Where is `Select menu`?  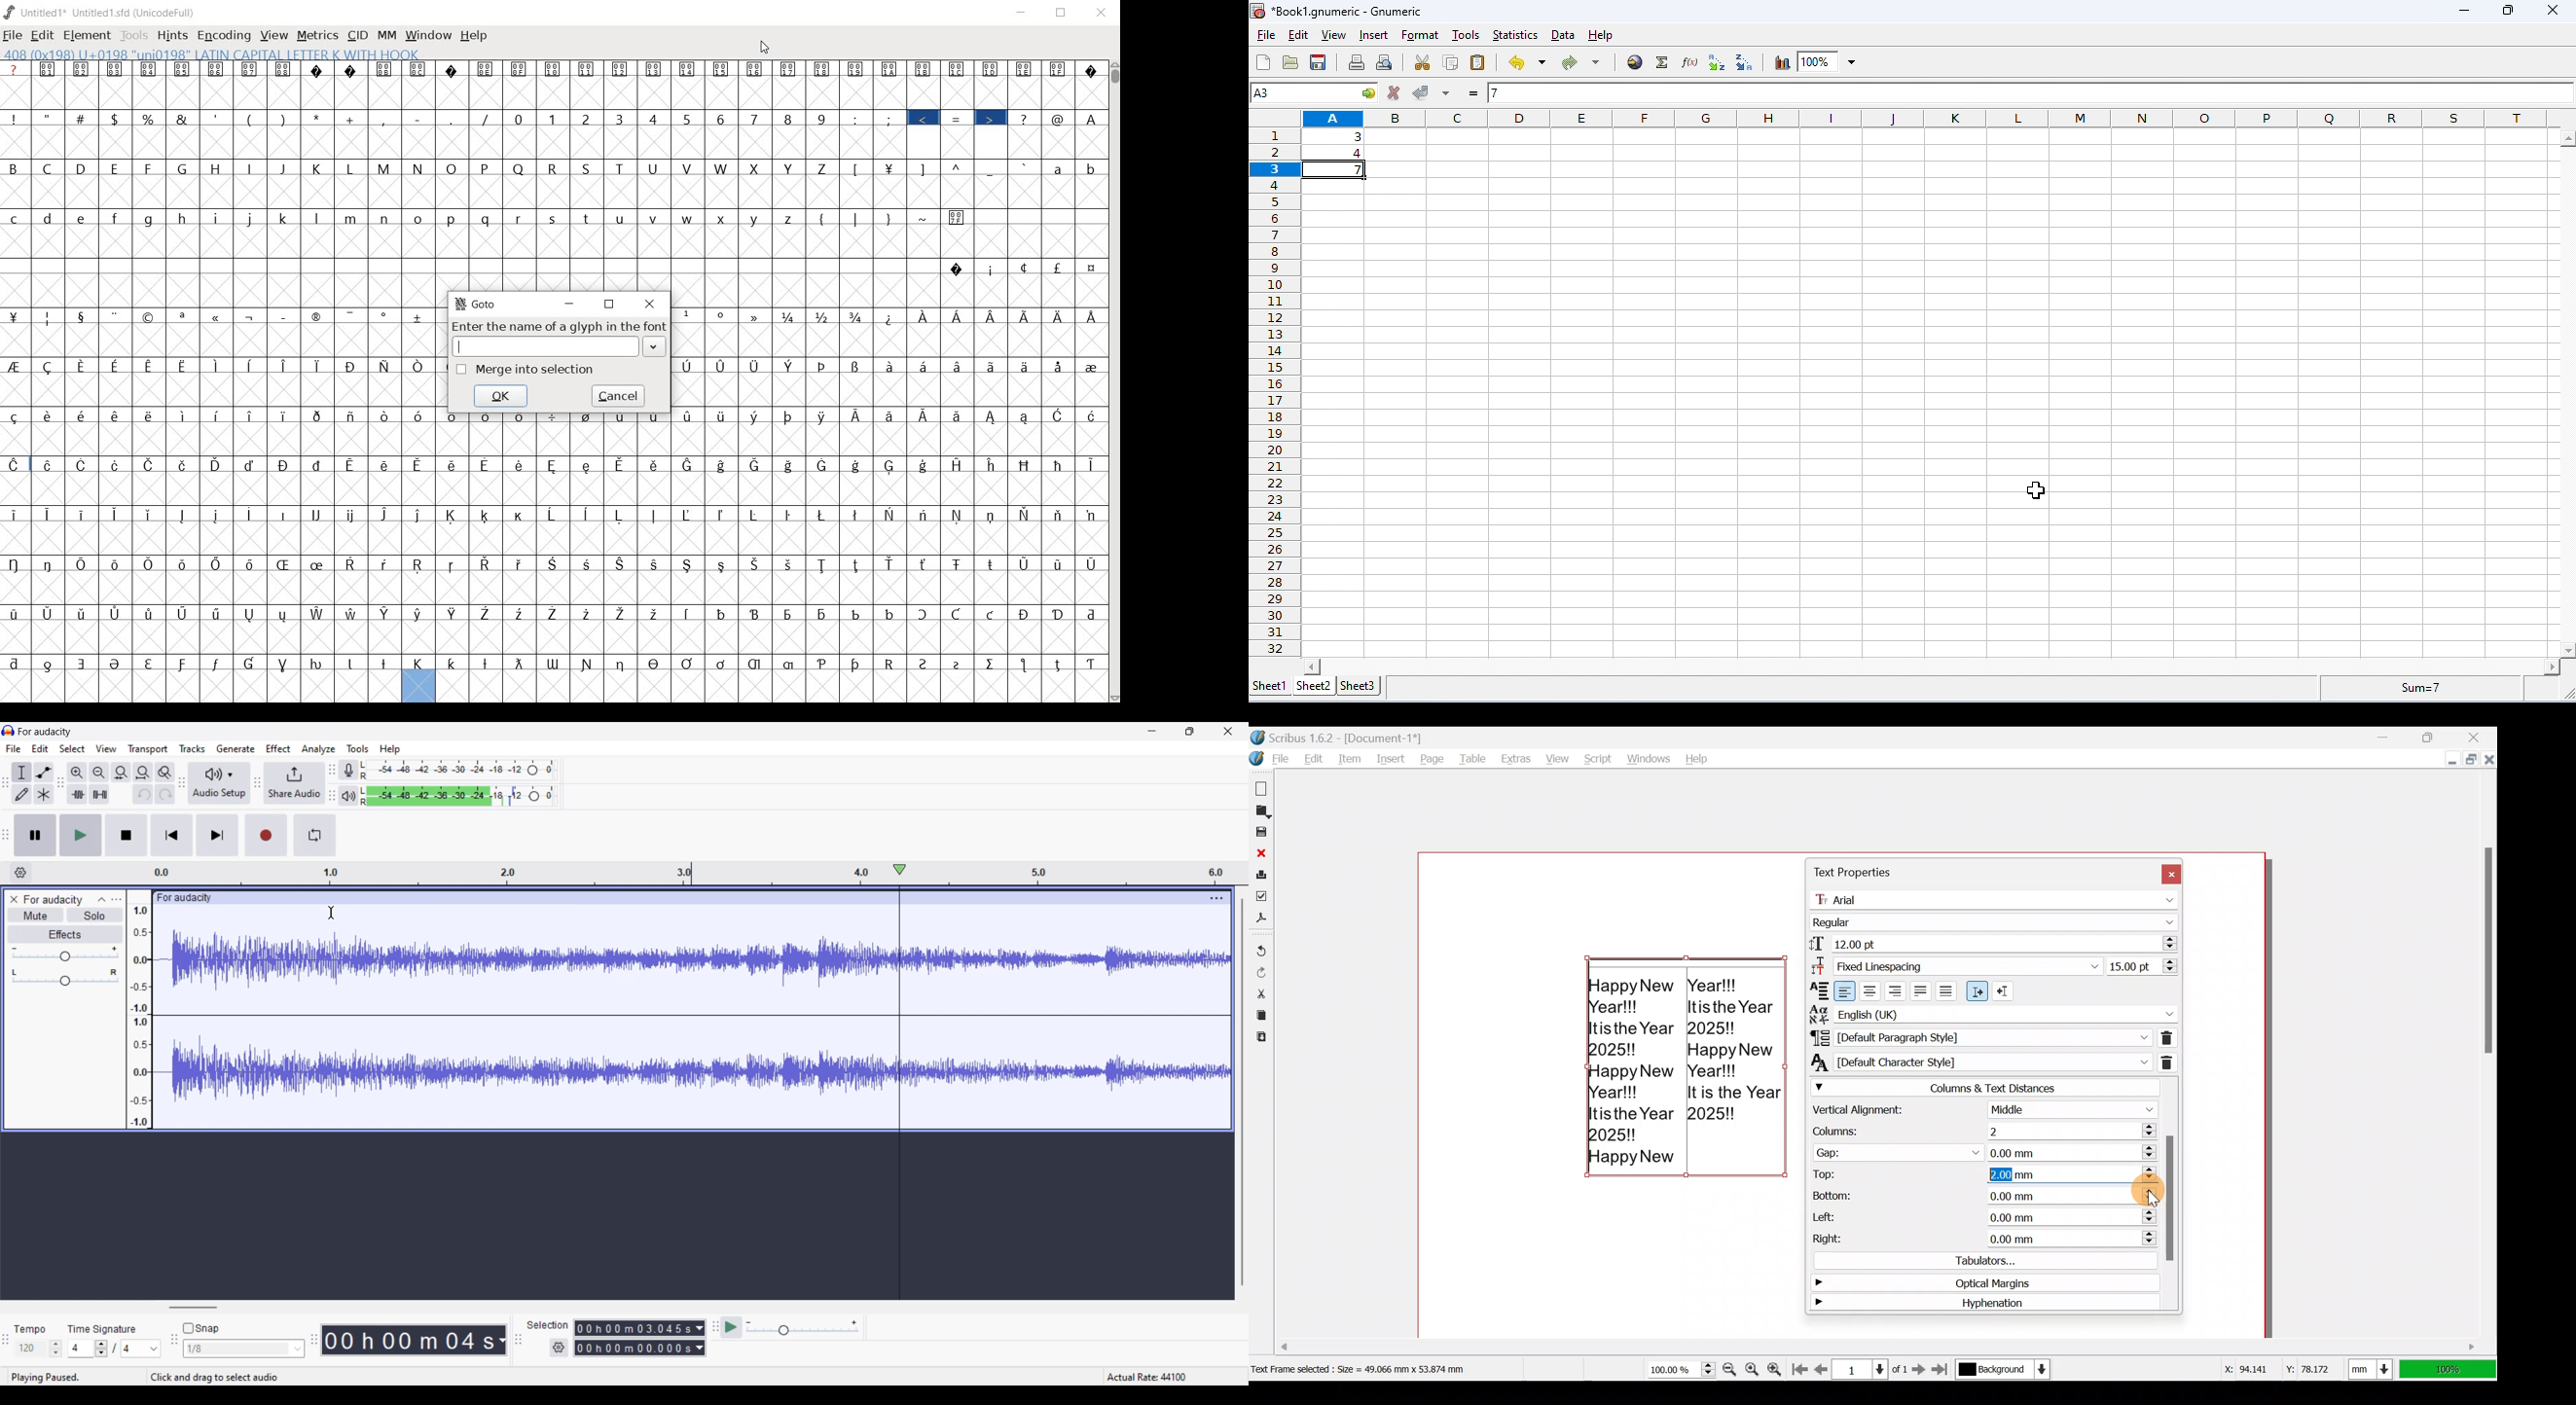
Select menu is located at coordinates (72, 749).